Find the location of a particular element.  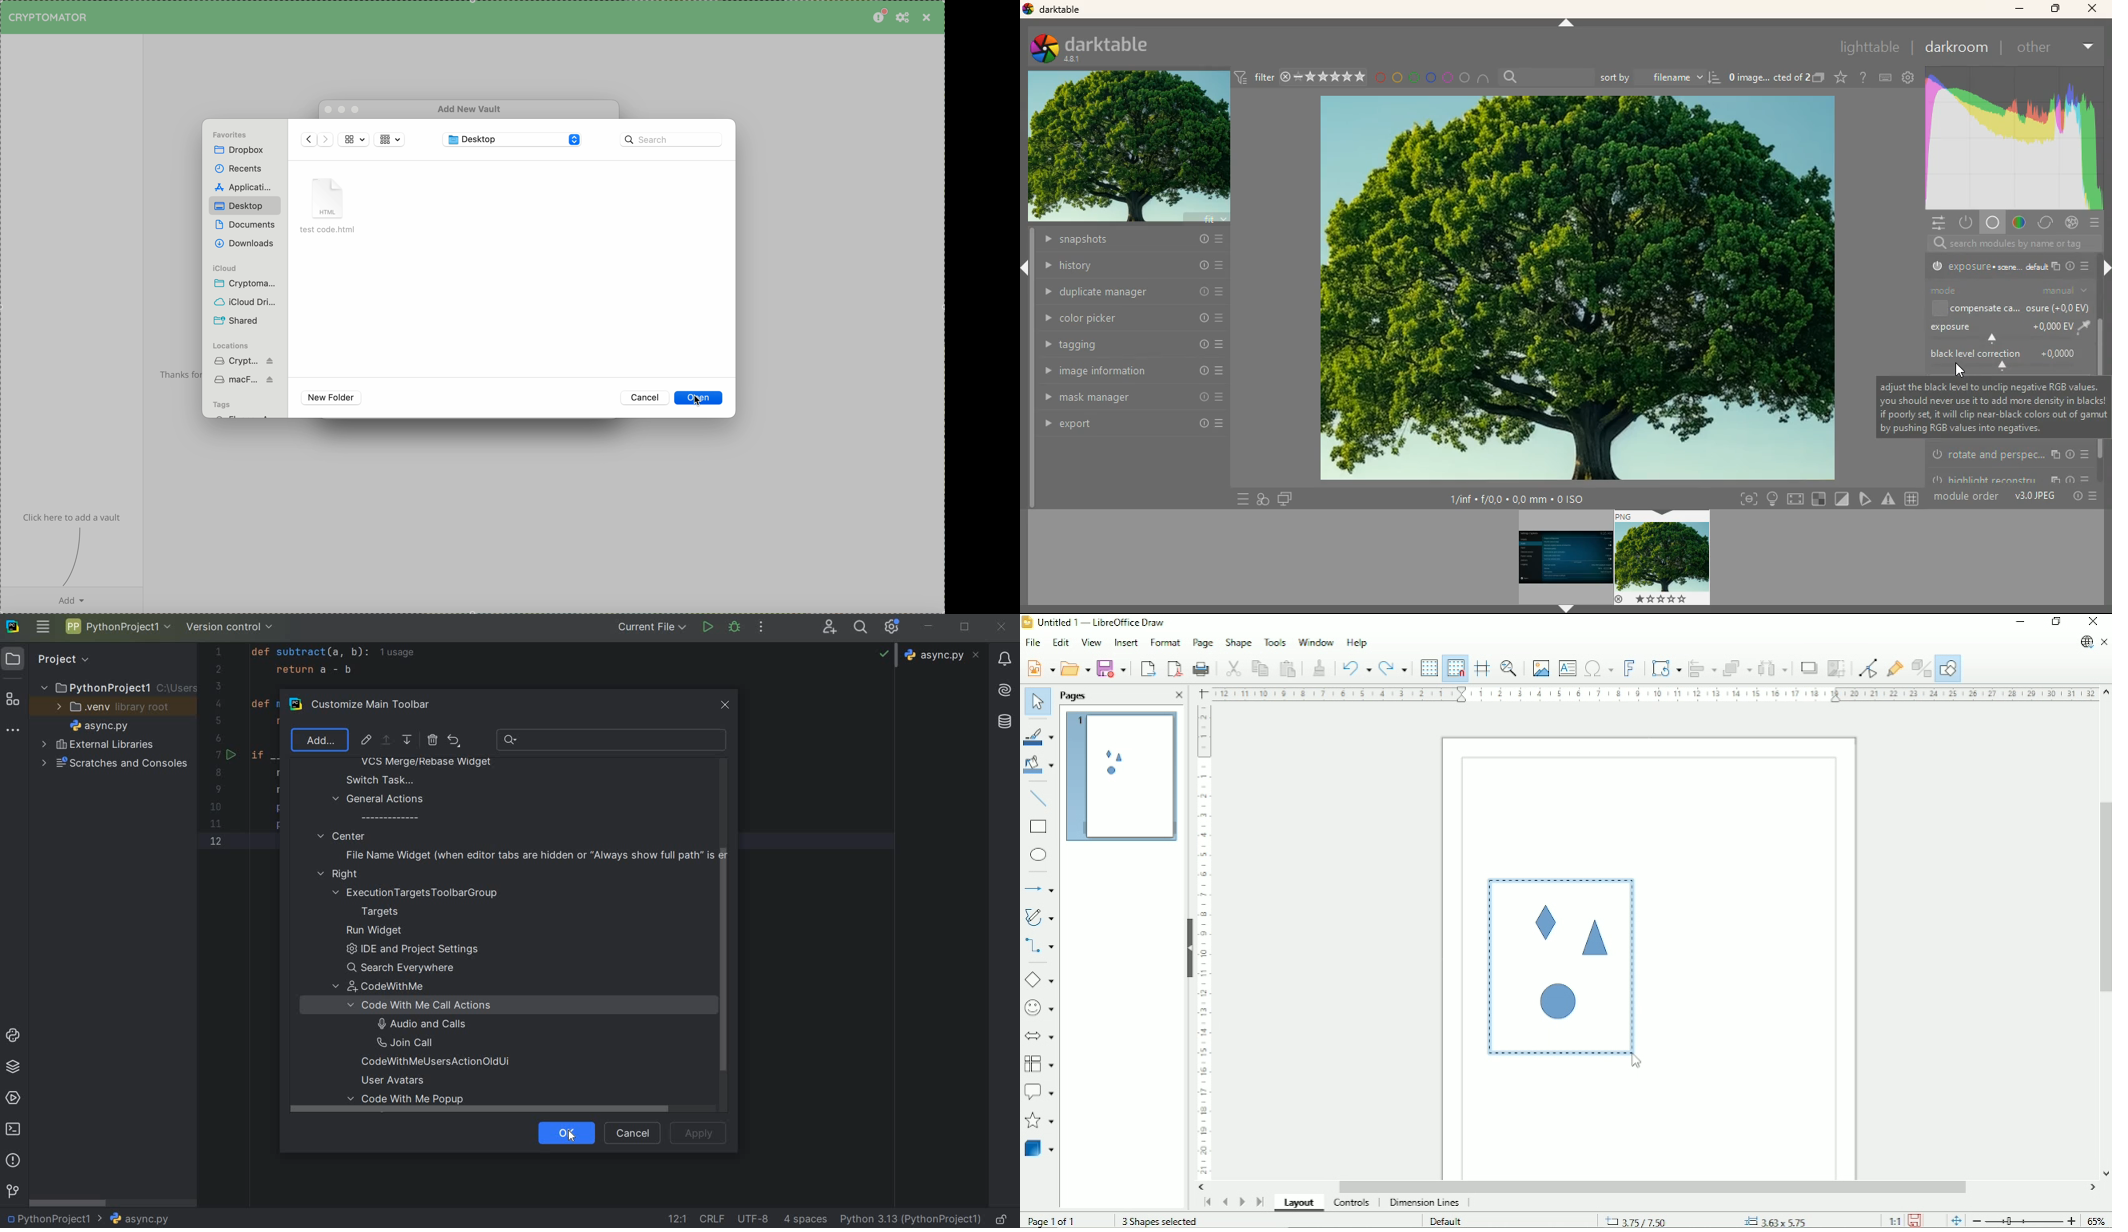

other is located at coordinates (2038, 50).